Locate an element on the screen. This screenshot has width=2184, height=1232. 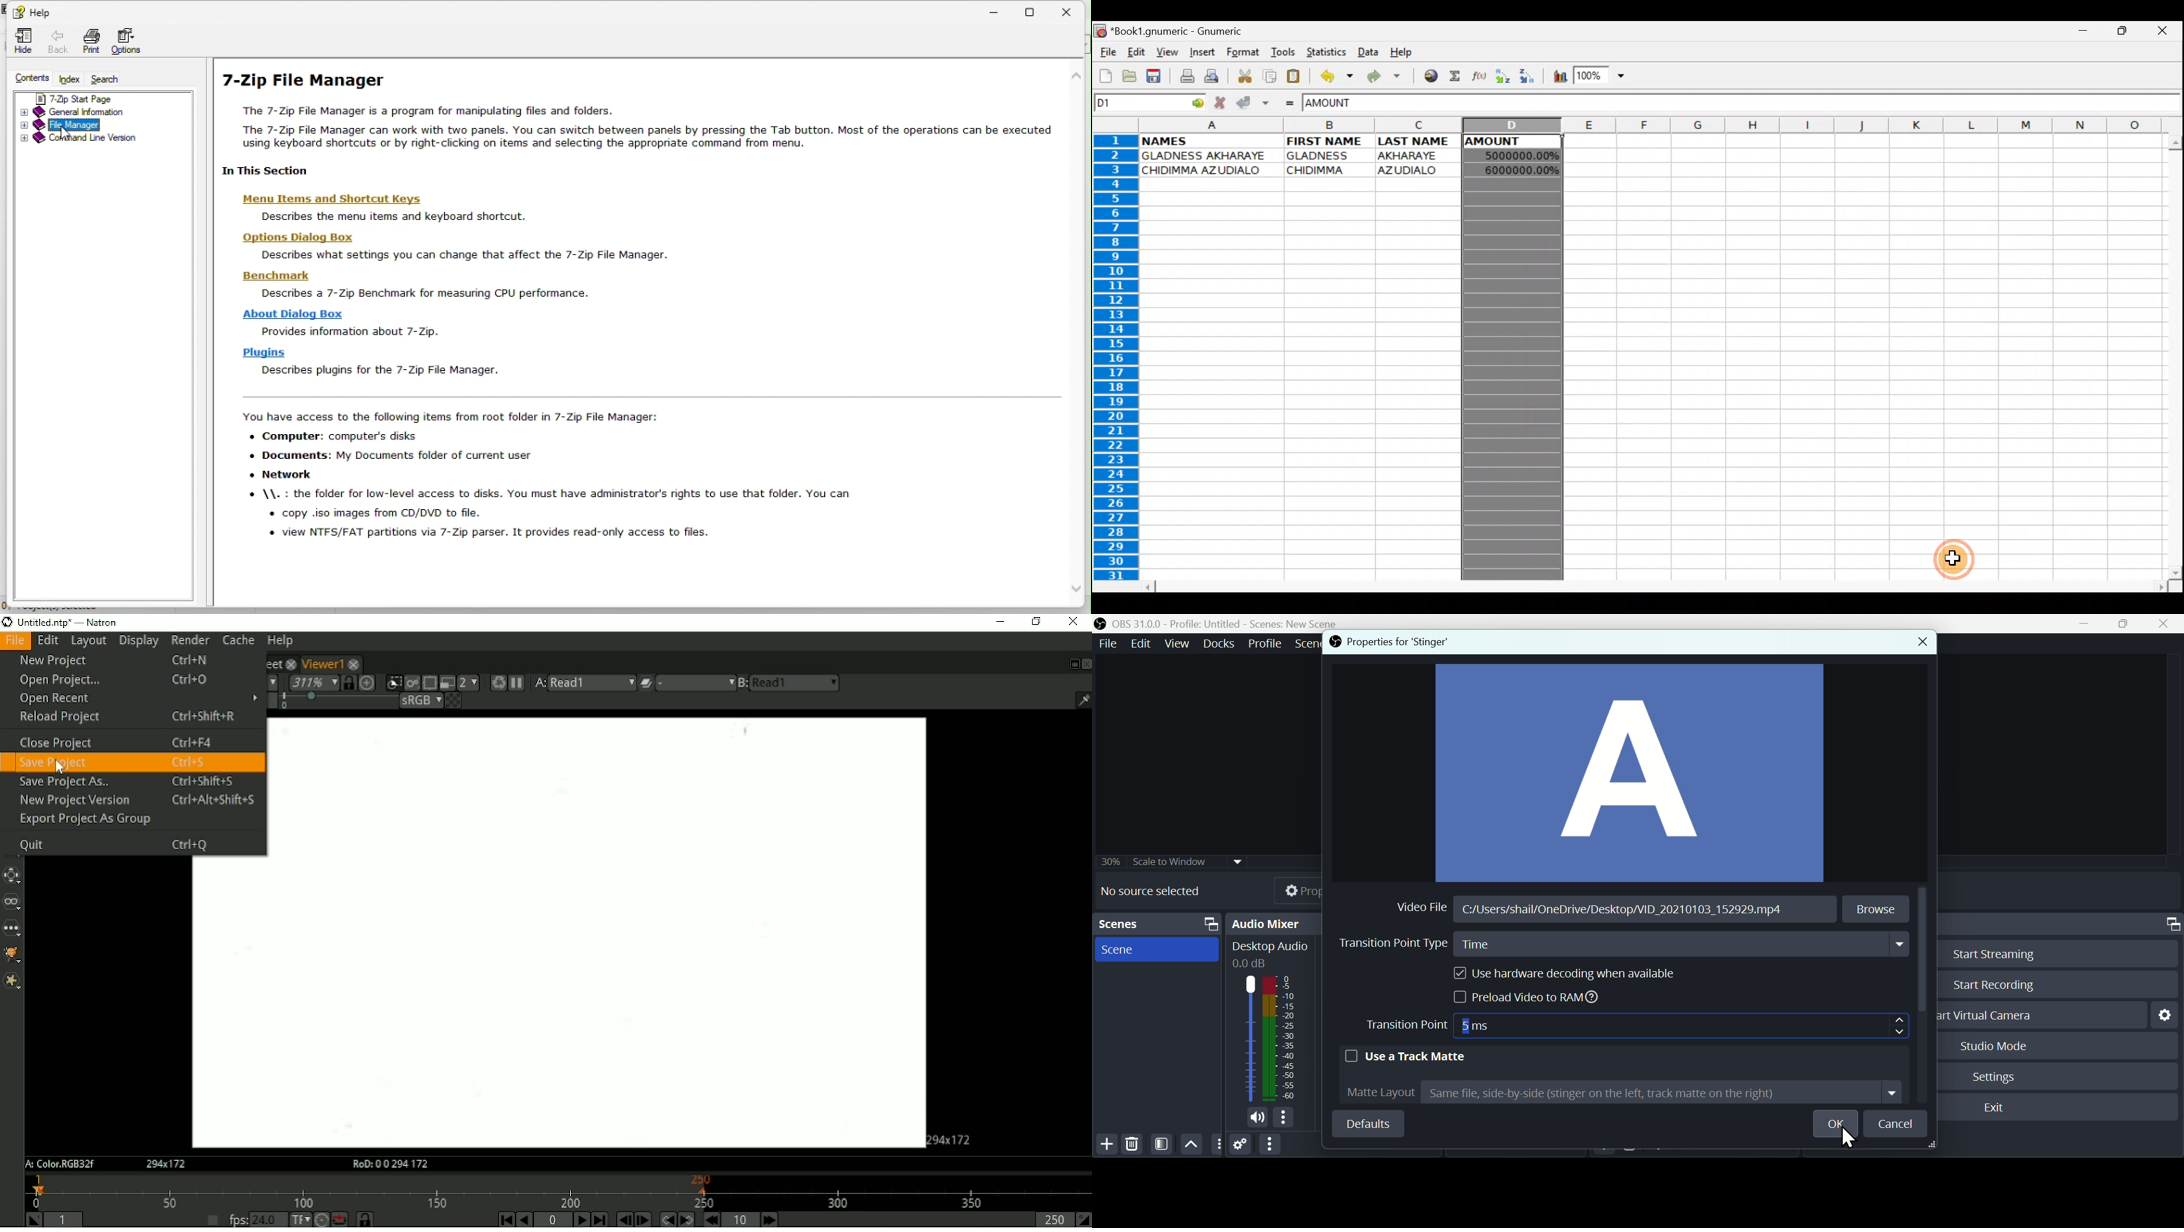
Help is located at coordinates (1406, 53).